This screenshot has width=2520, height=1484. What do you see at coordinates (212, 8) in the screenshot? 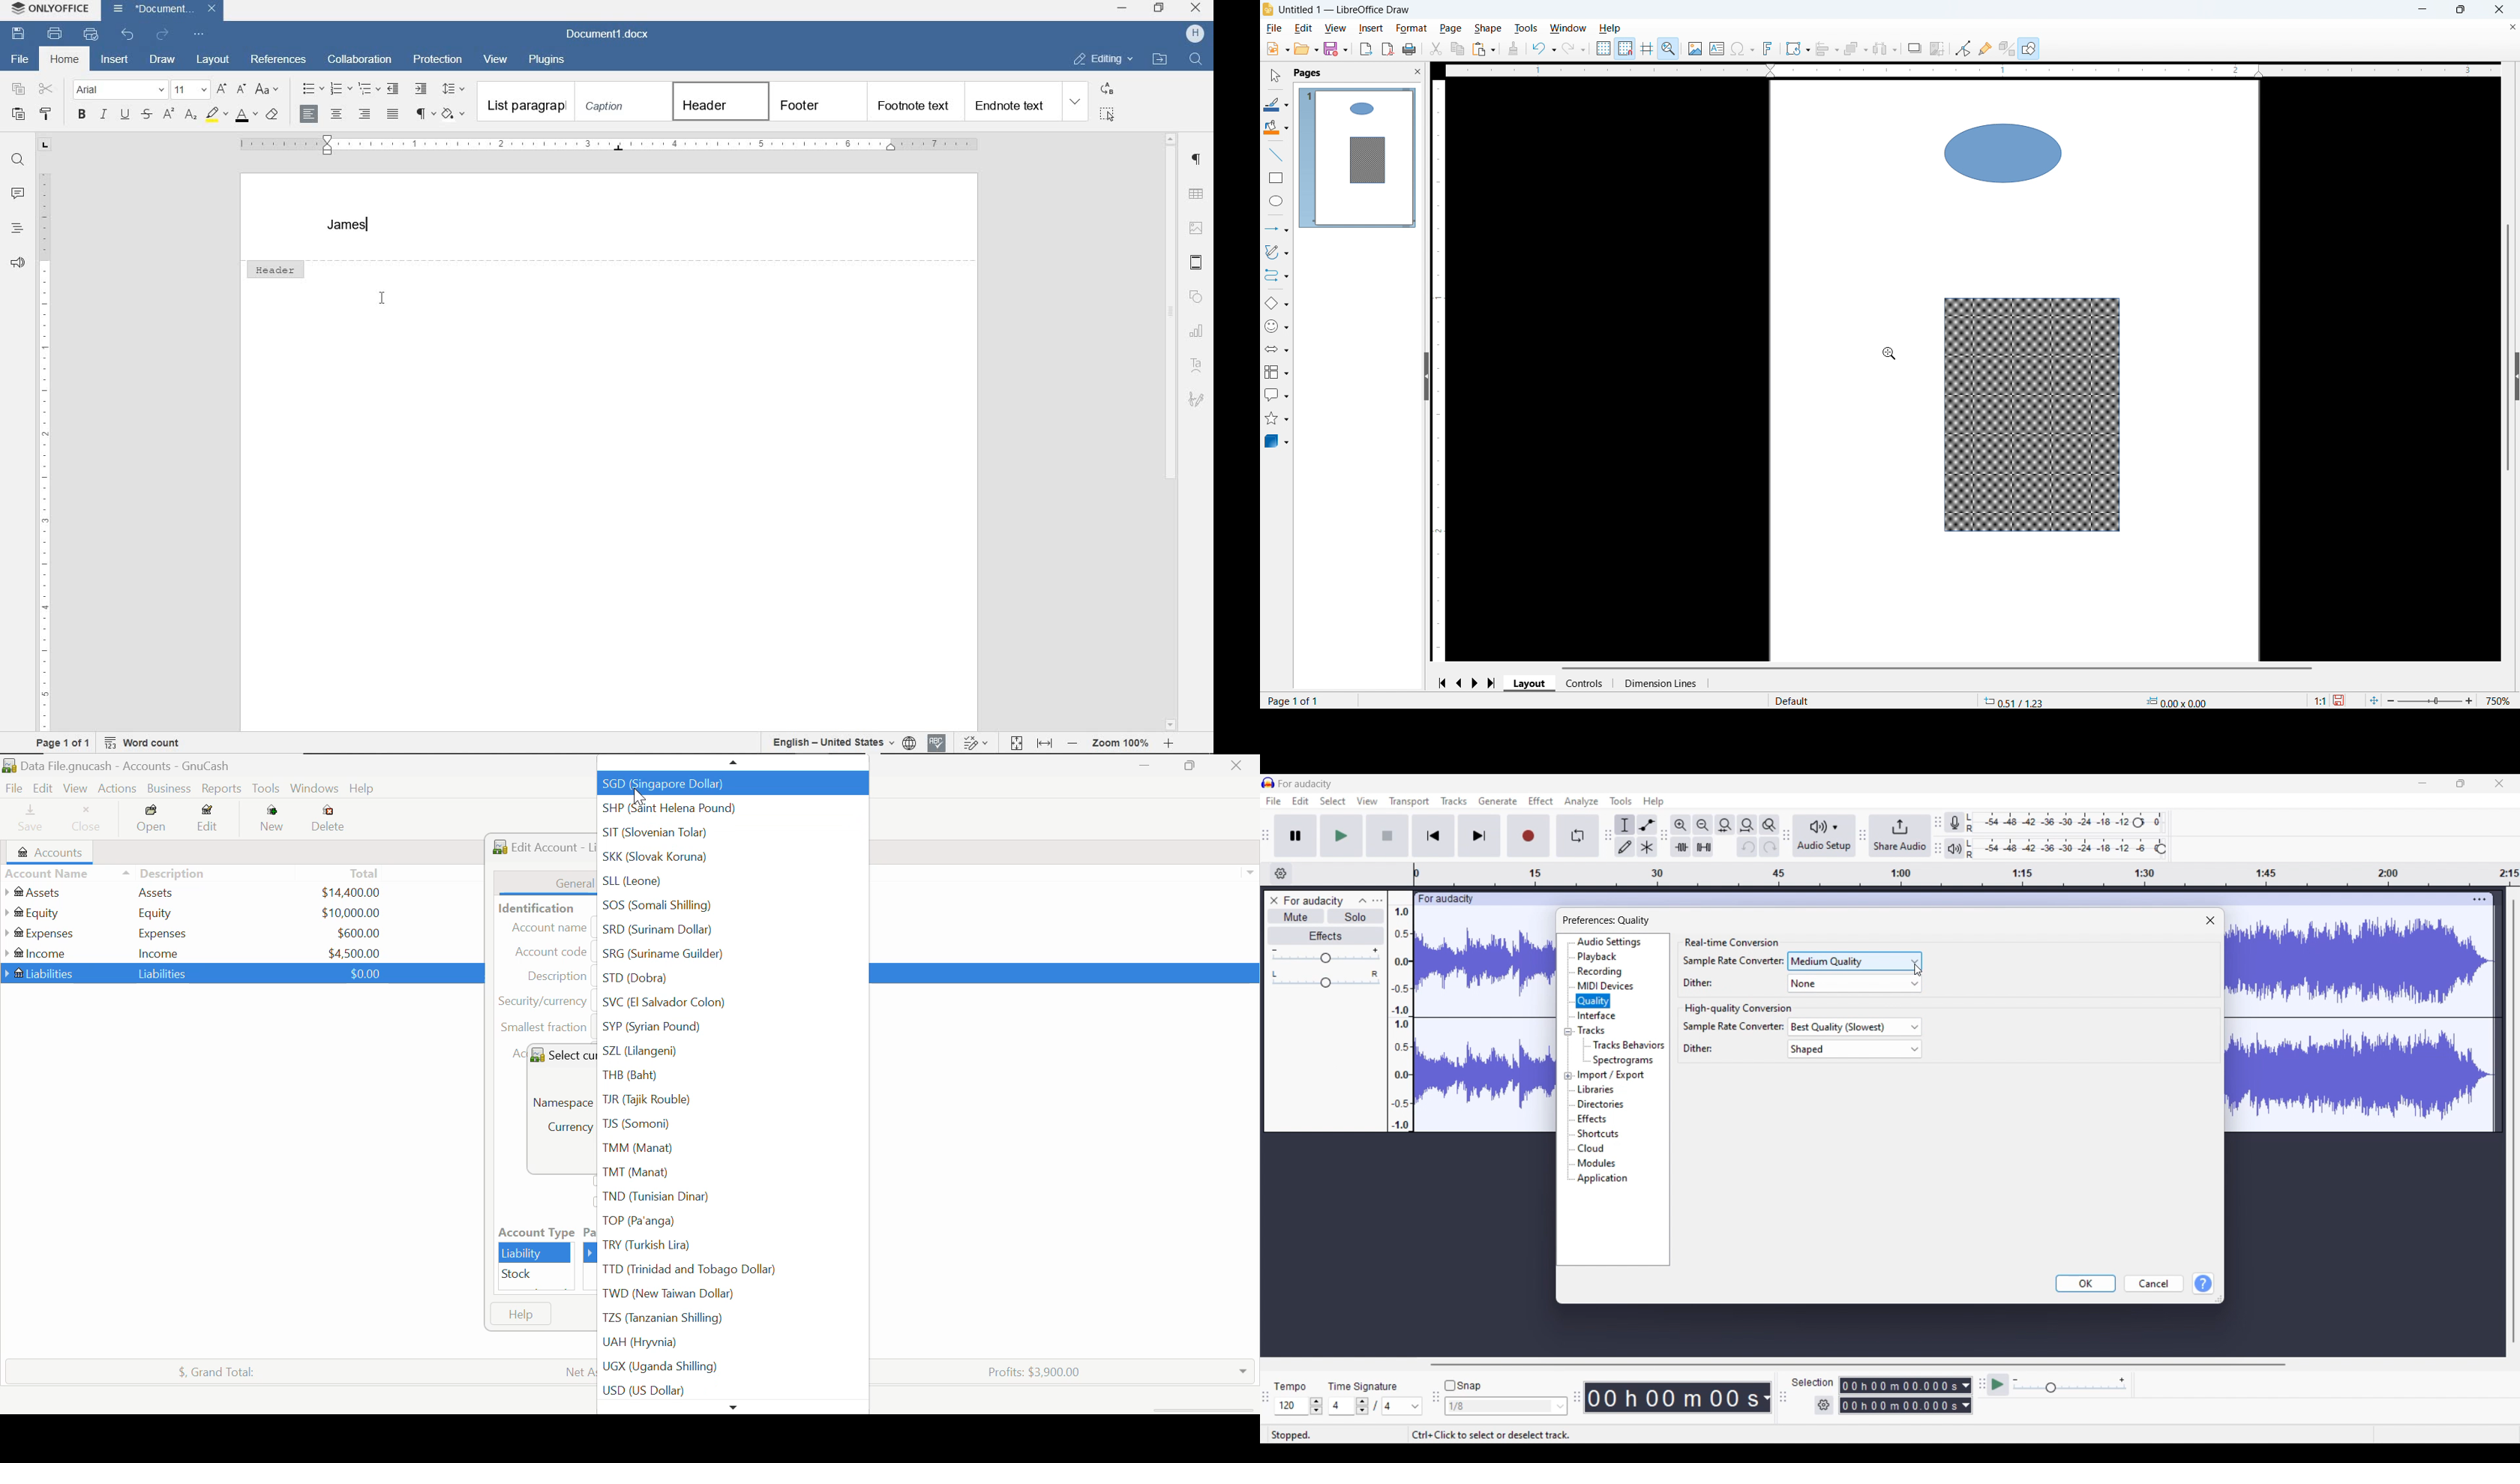
I see `close` at bounding box center [212, 8].